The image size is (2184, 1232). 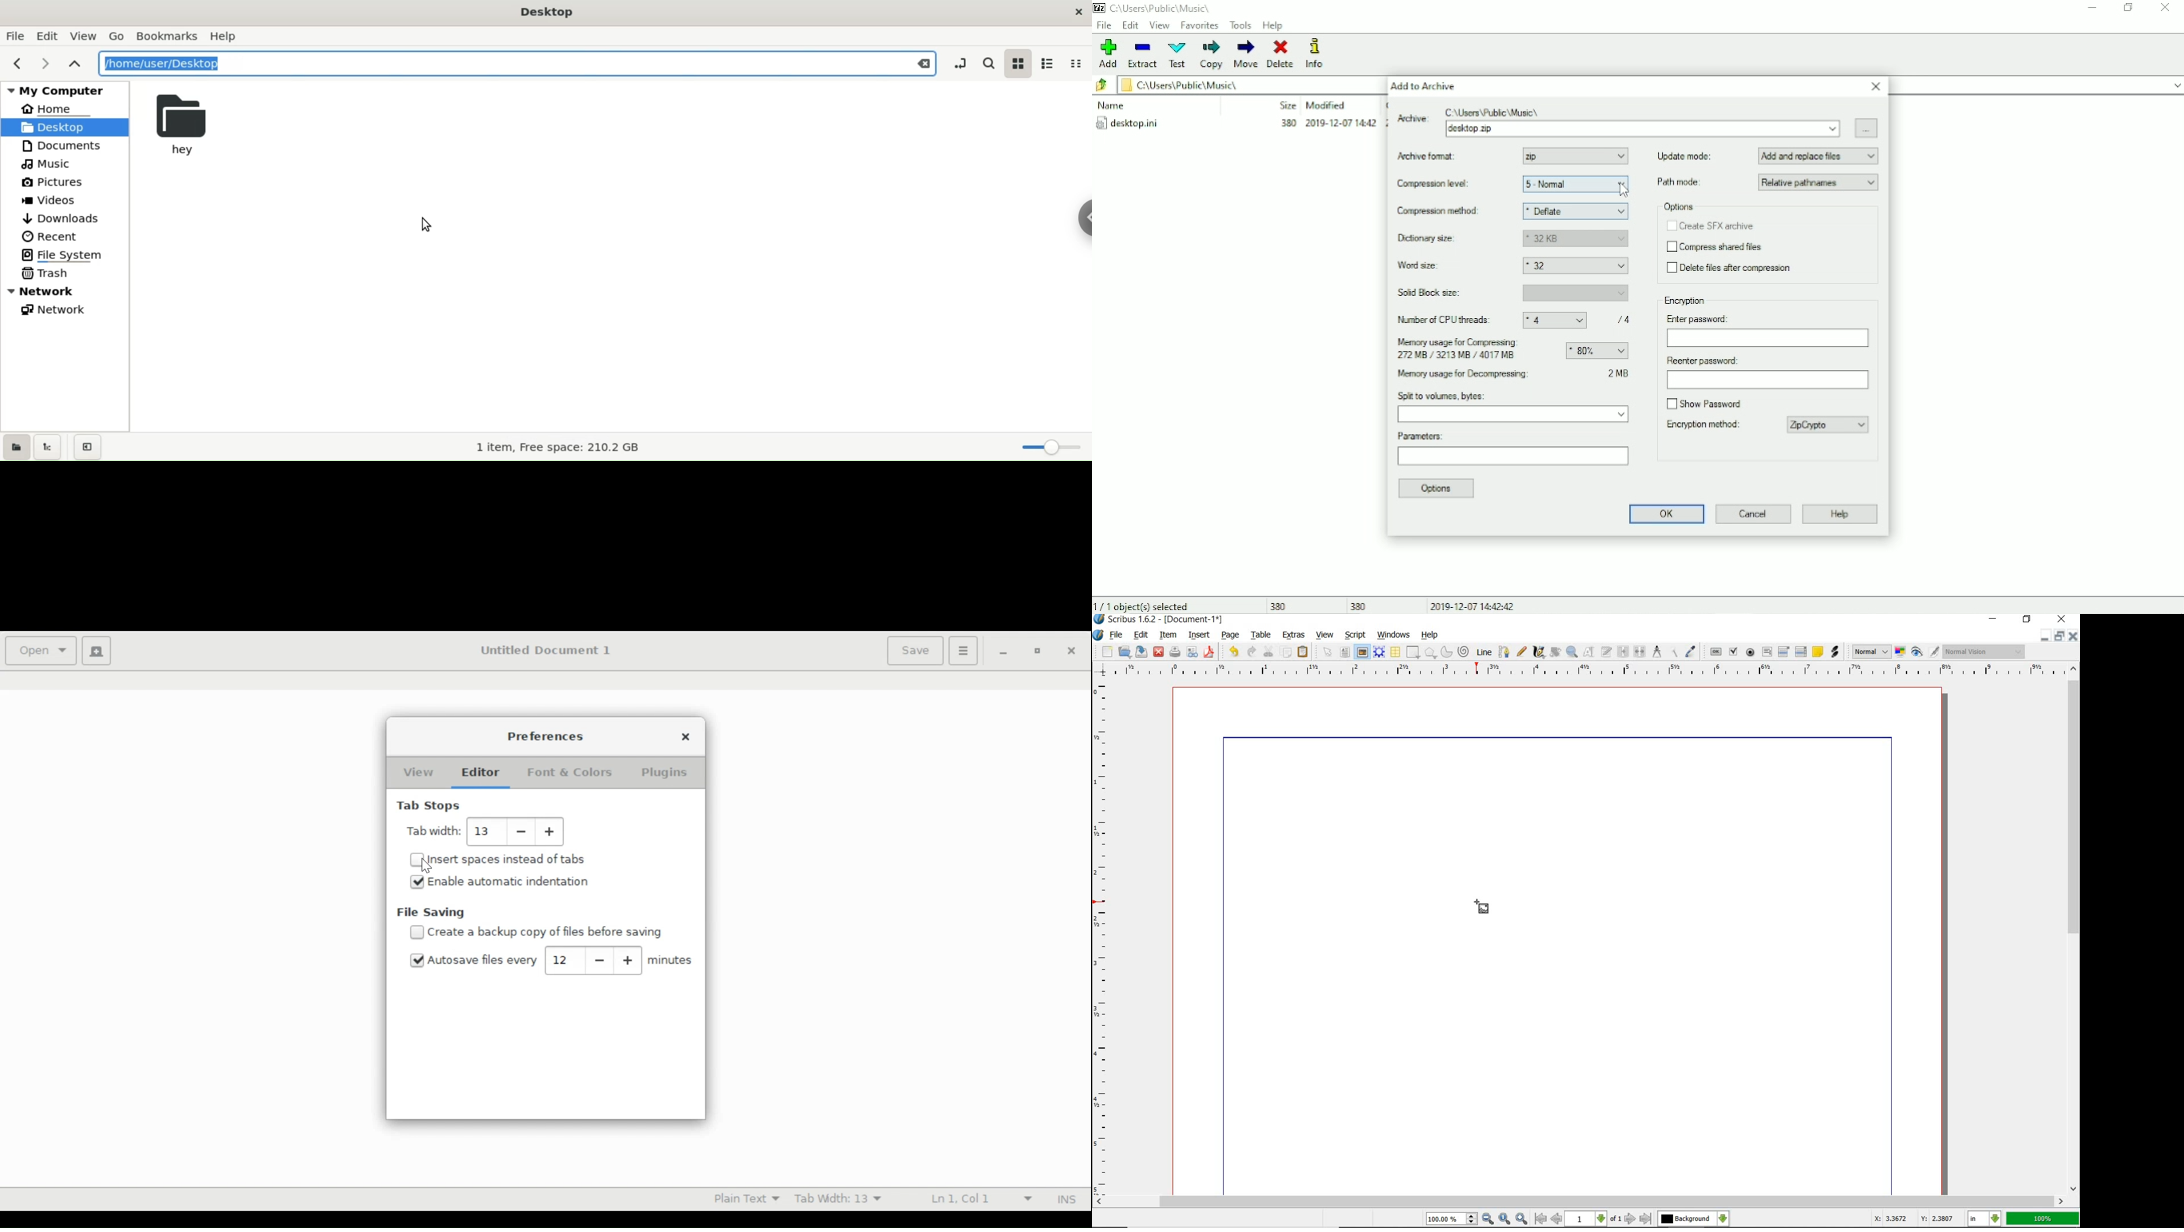 I want to click on pdf text field, so click(x=1766, y=652).